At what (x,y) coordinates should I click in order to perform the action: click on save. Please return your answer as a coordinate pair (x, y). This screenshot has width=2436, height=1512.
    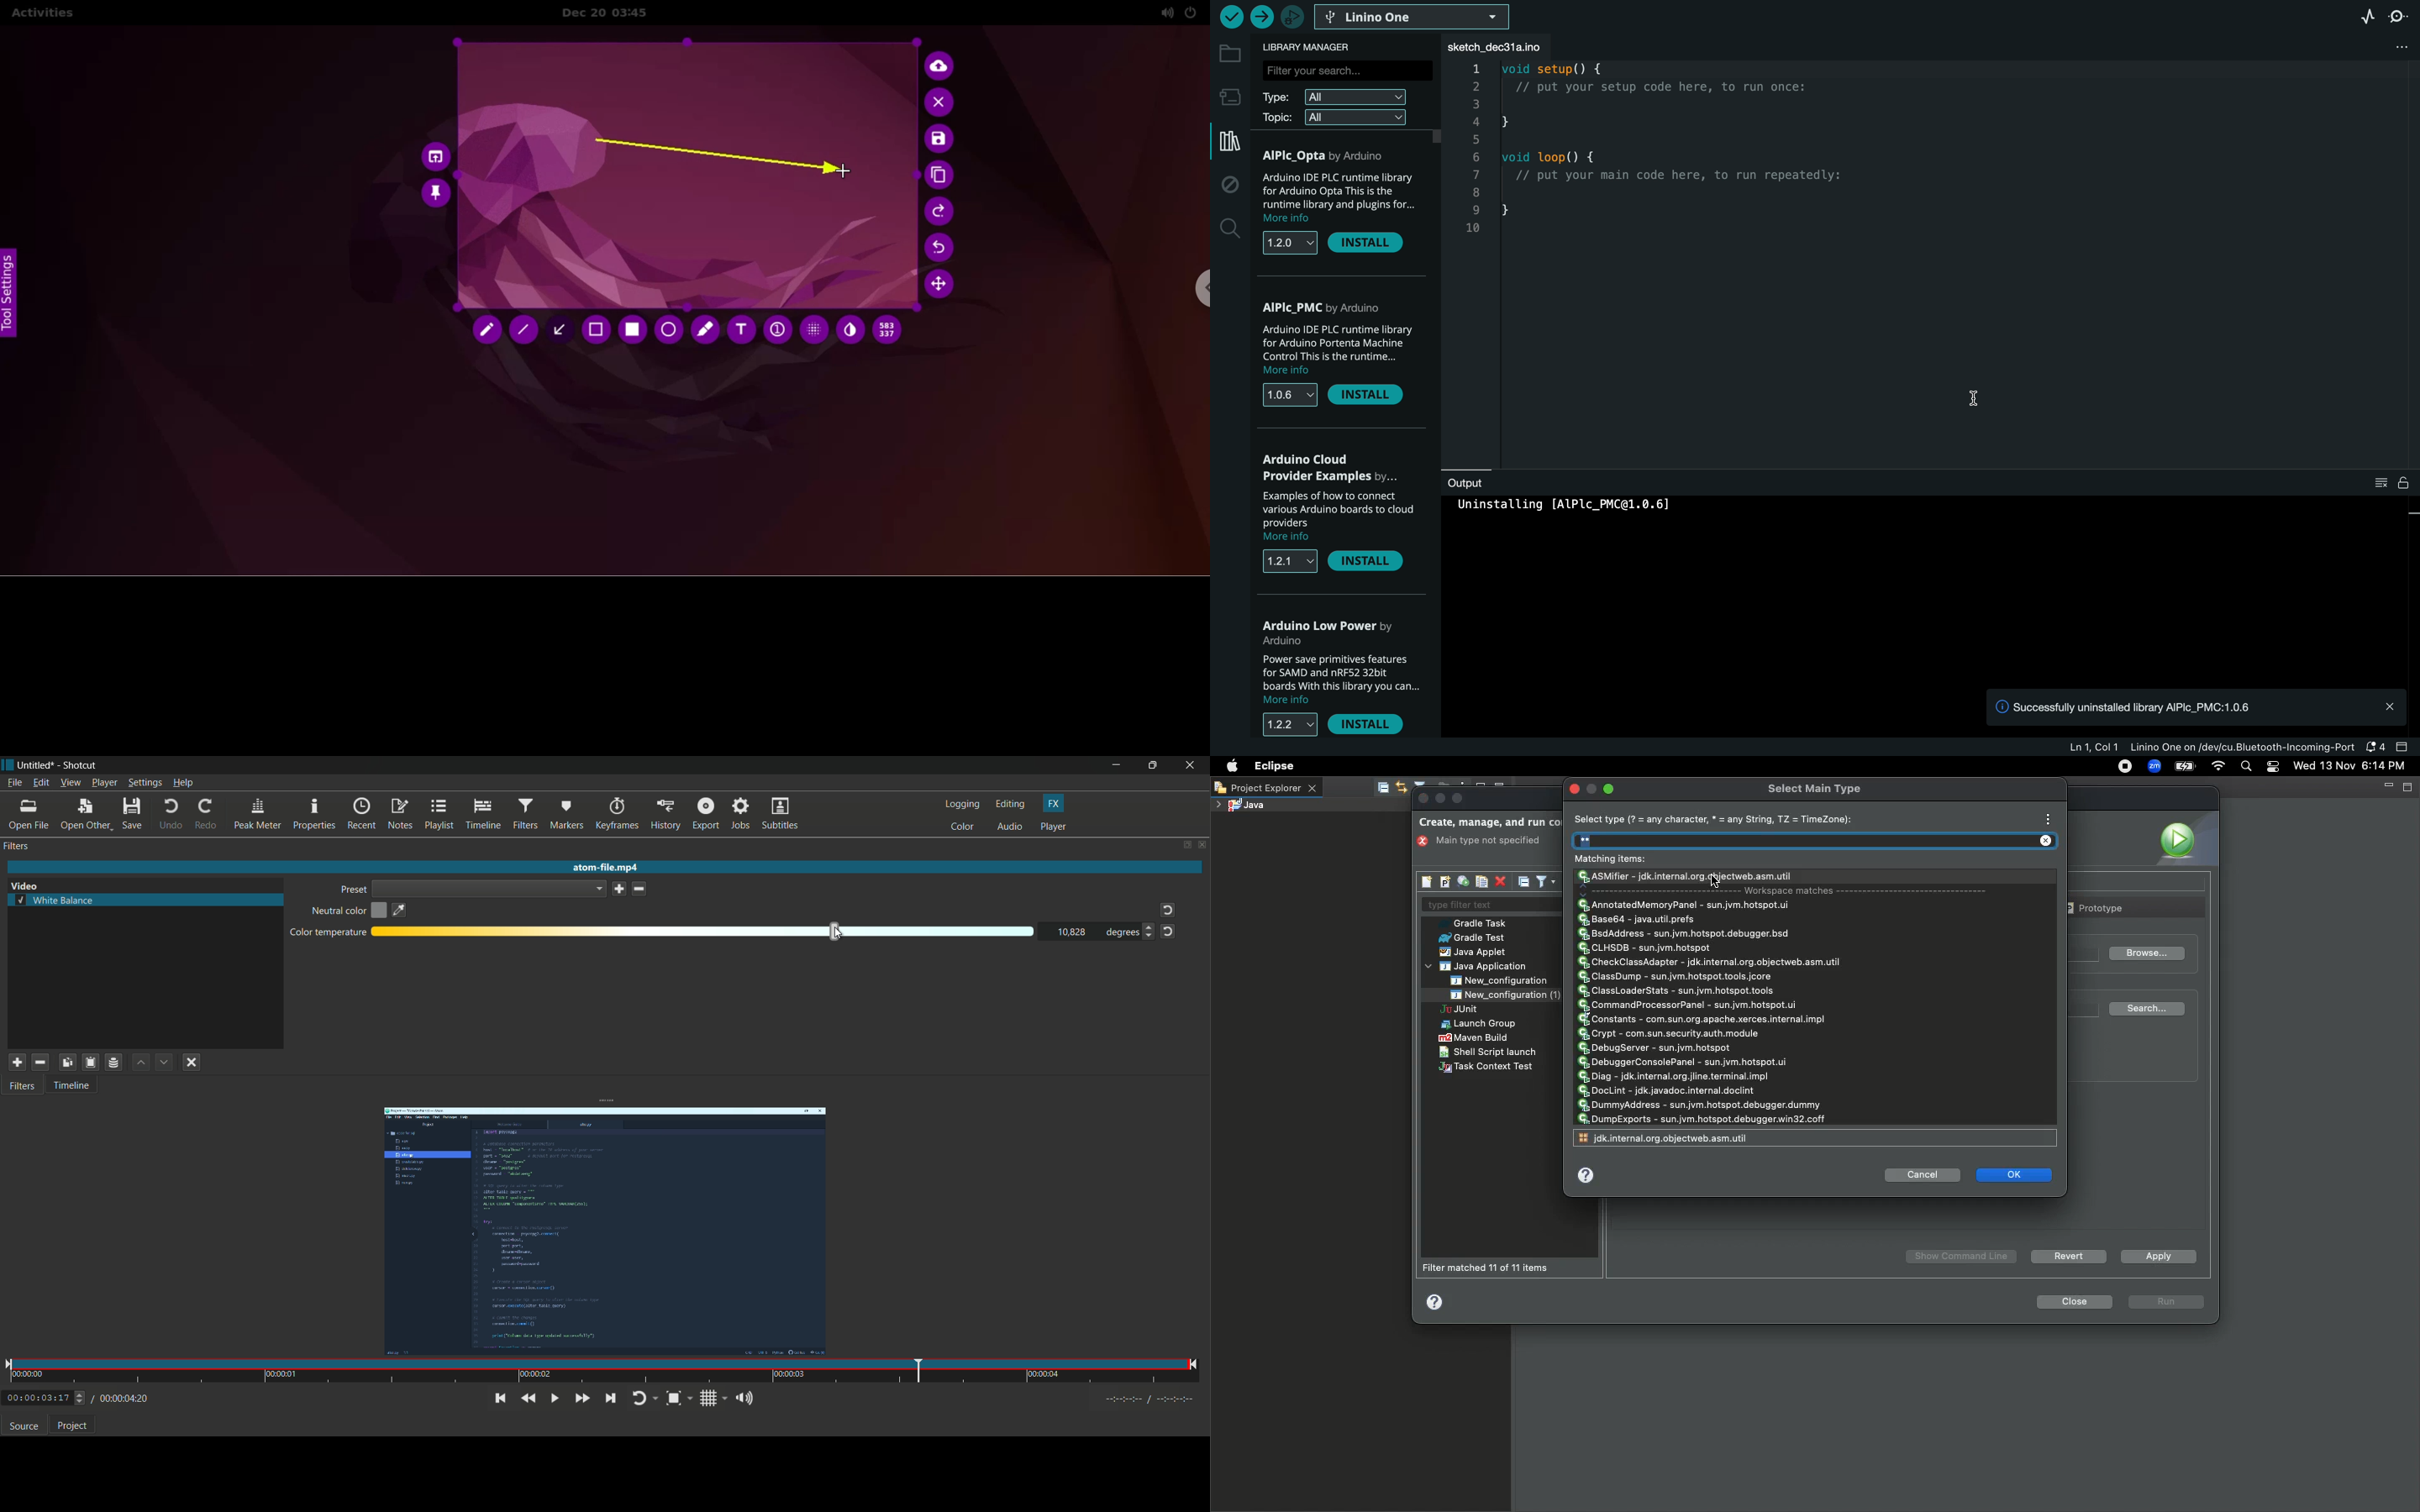
    Looking at the image, I should click on (619, 888).